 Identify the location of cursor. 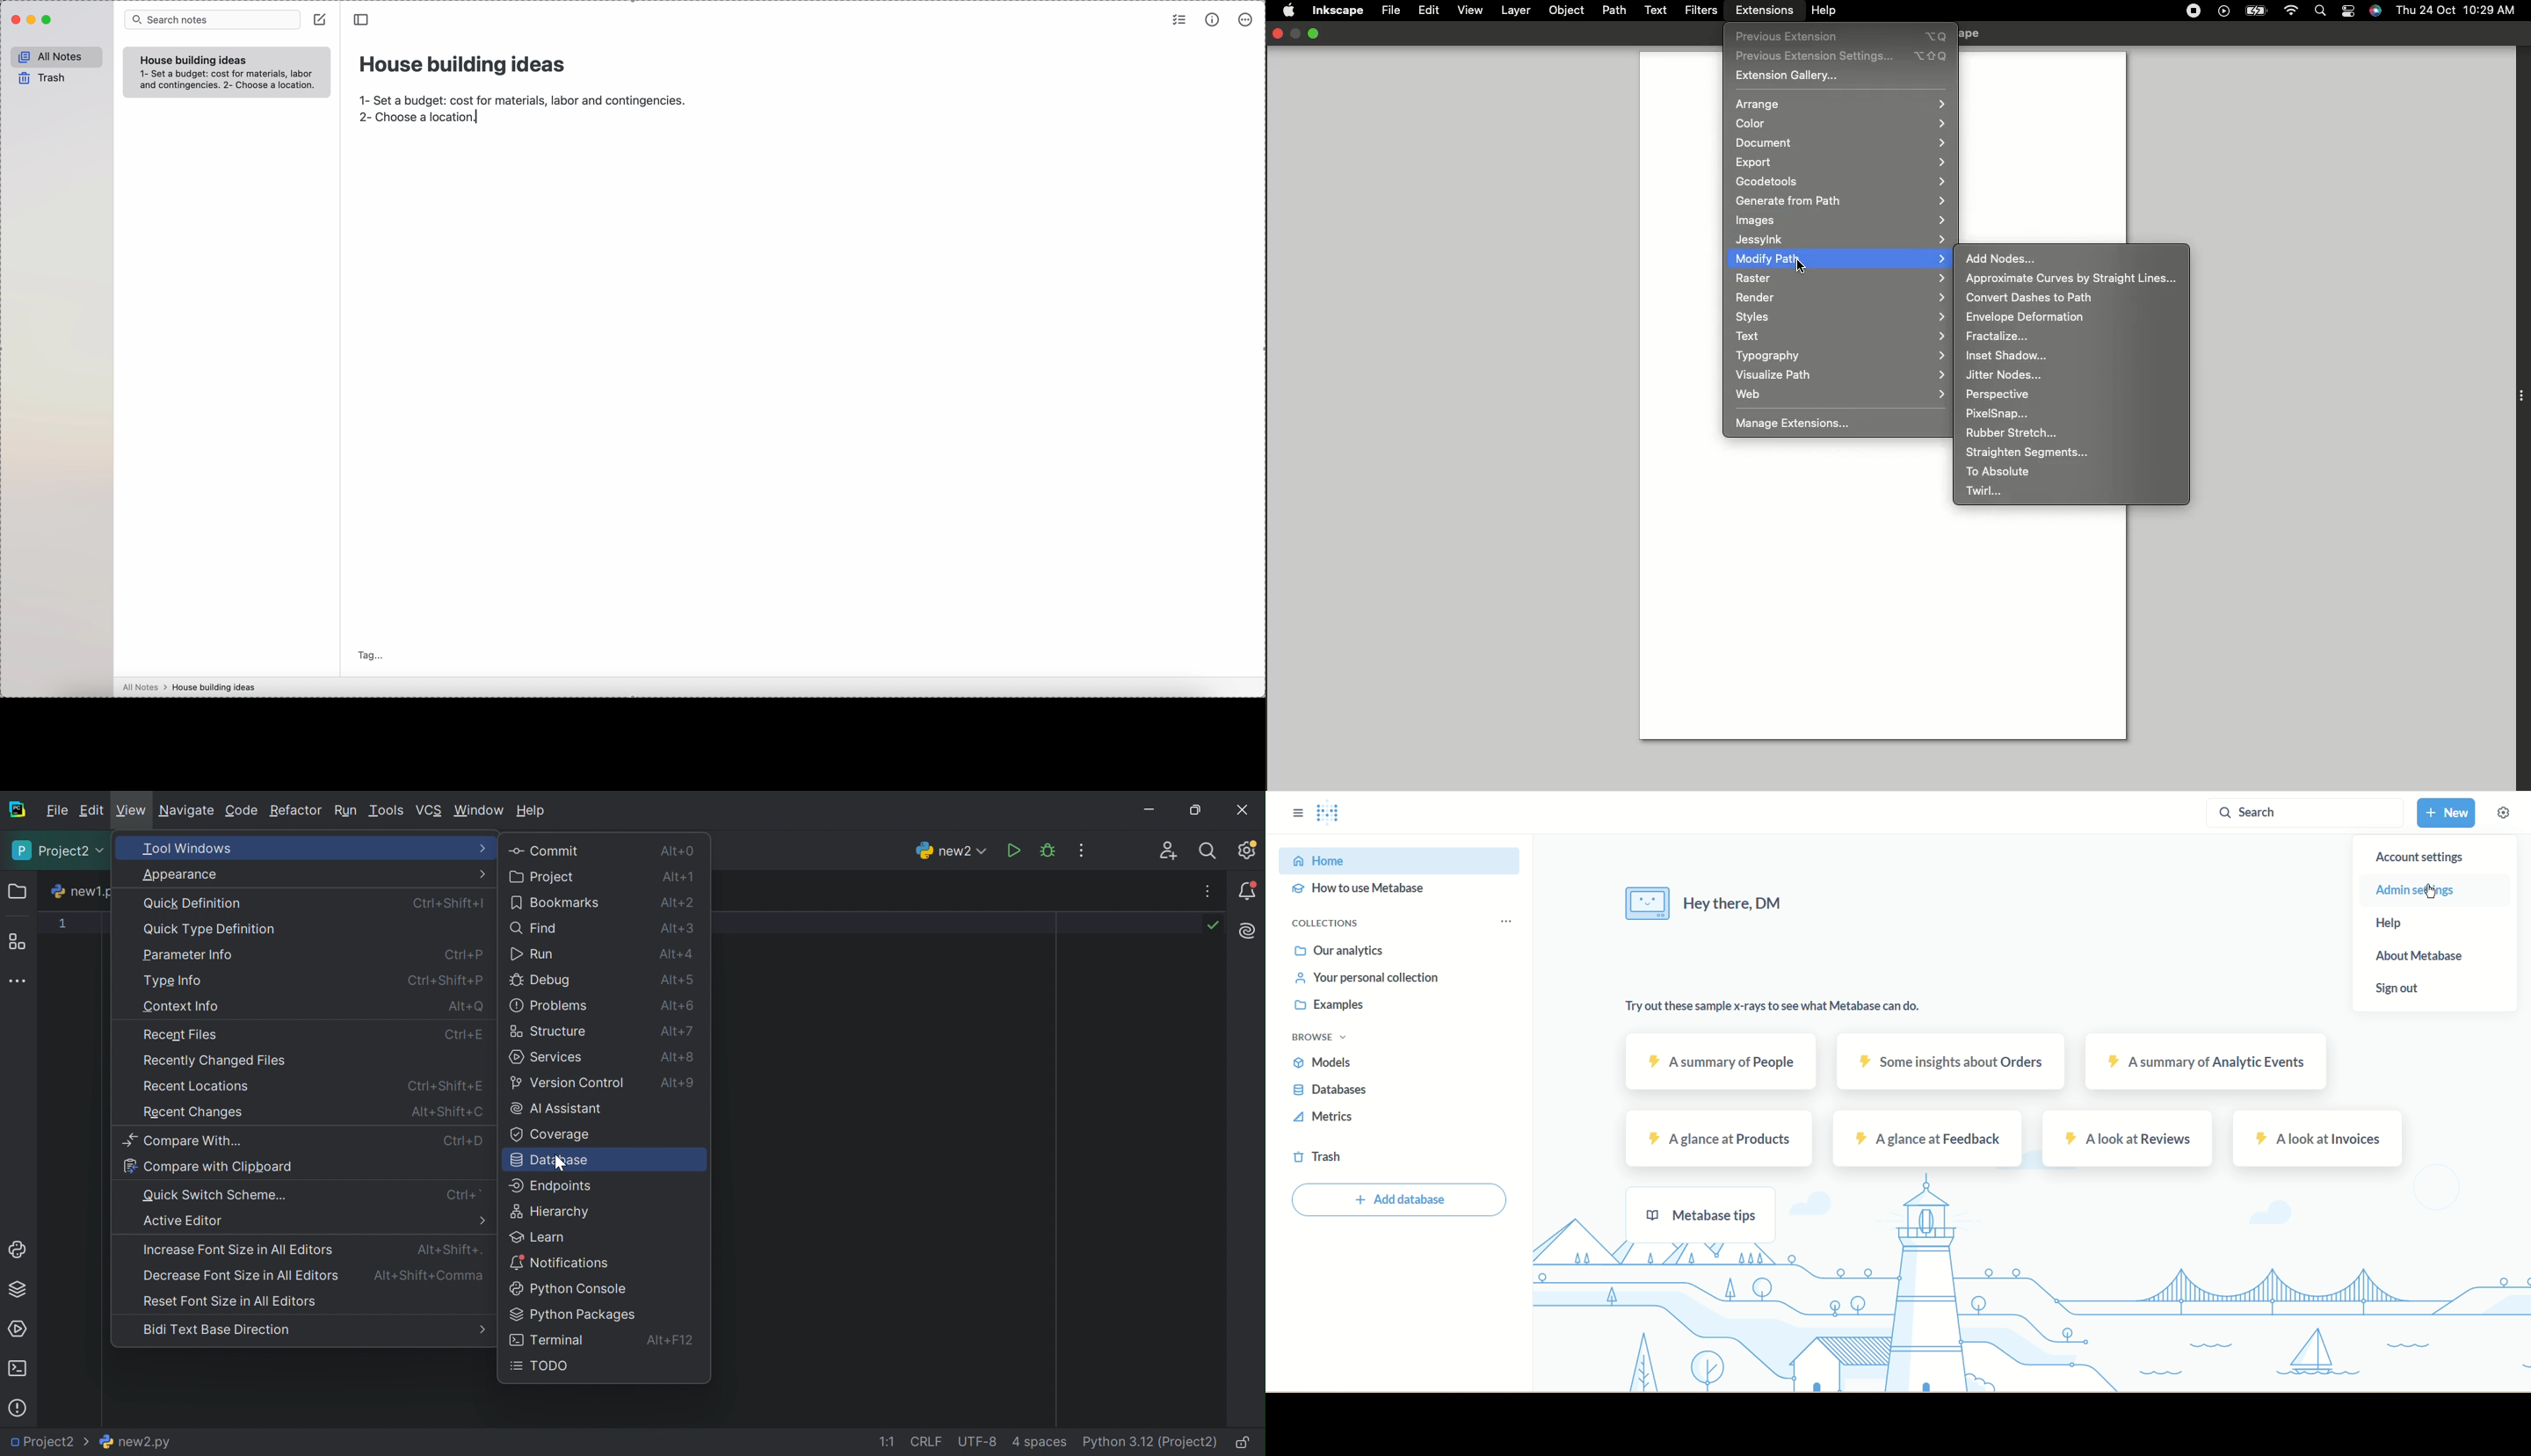
(1802, 265).